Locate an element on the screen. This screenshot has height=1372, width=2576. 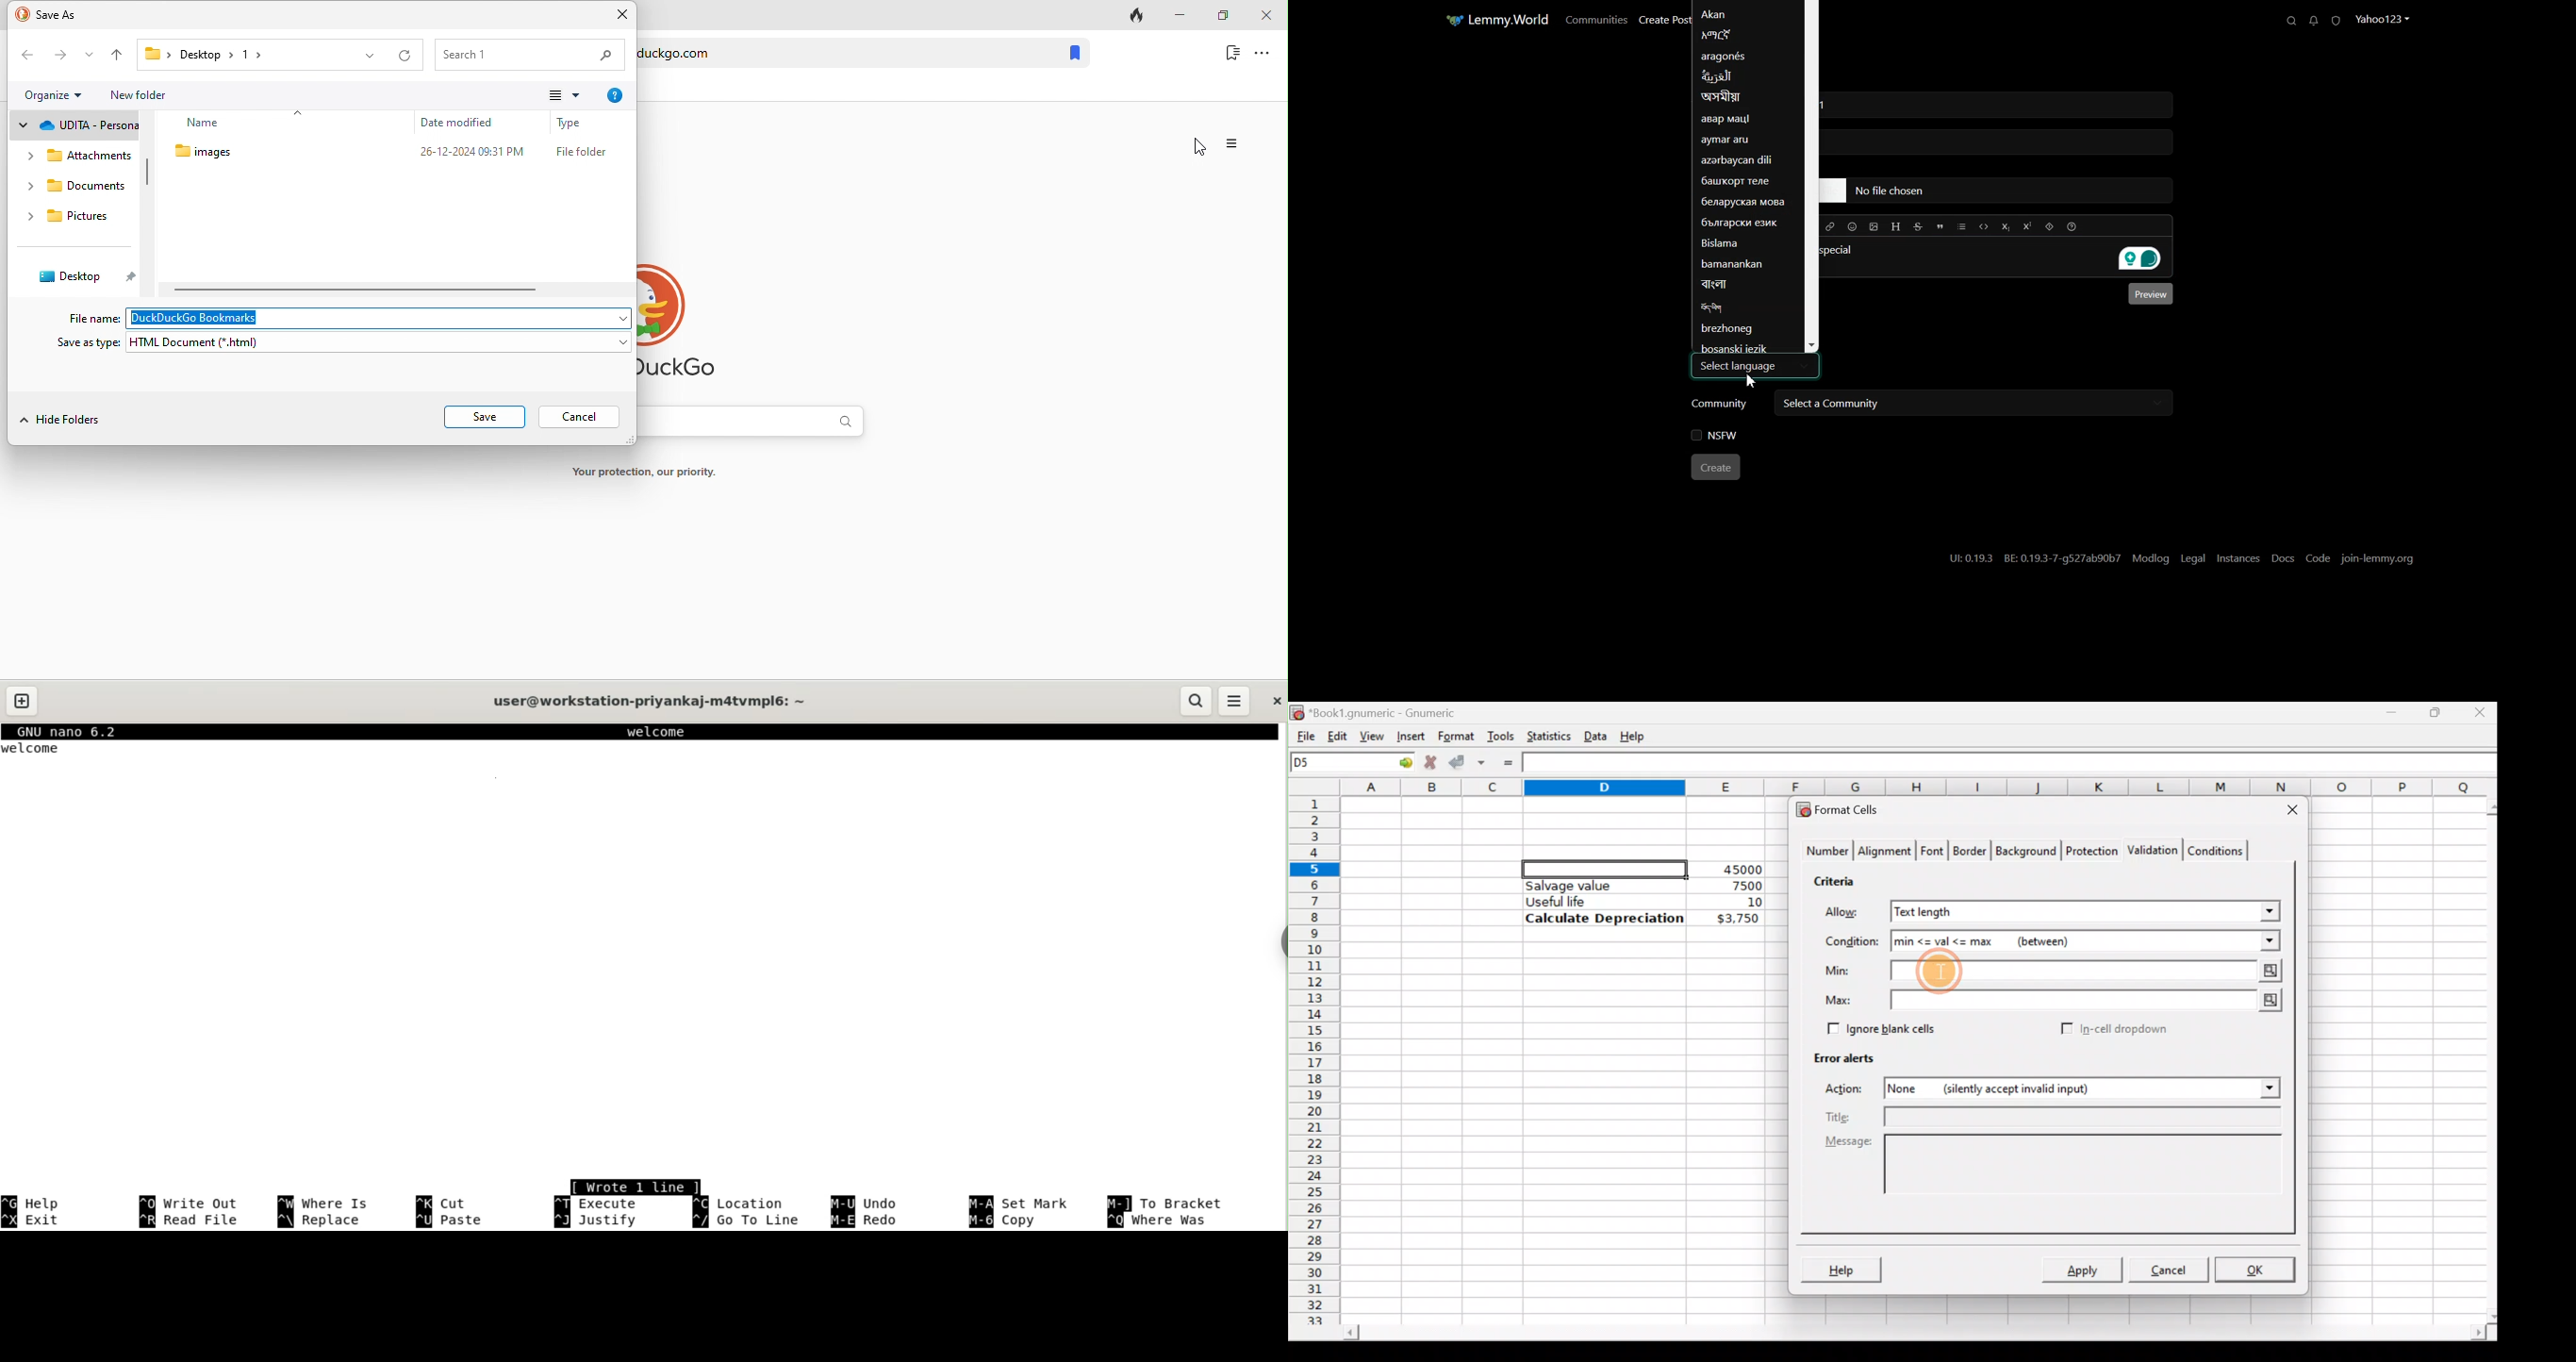
Font is located at coordinates (1933, 853).